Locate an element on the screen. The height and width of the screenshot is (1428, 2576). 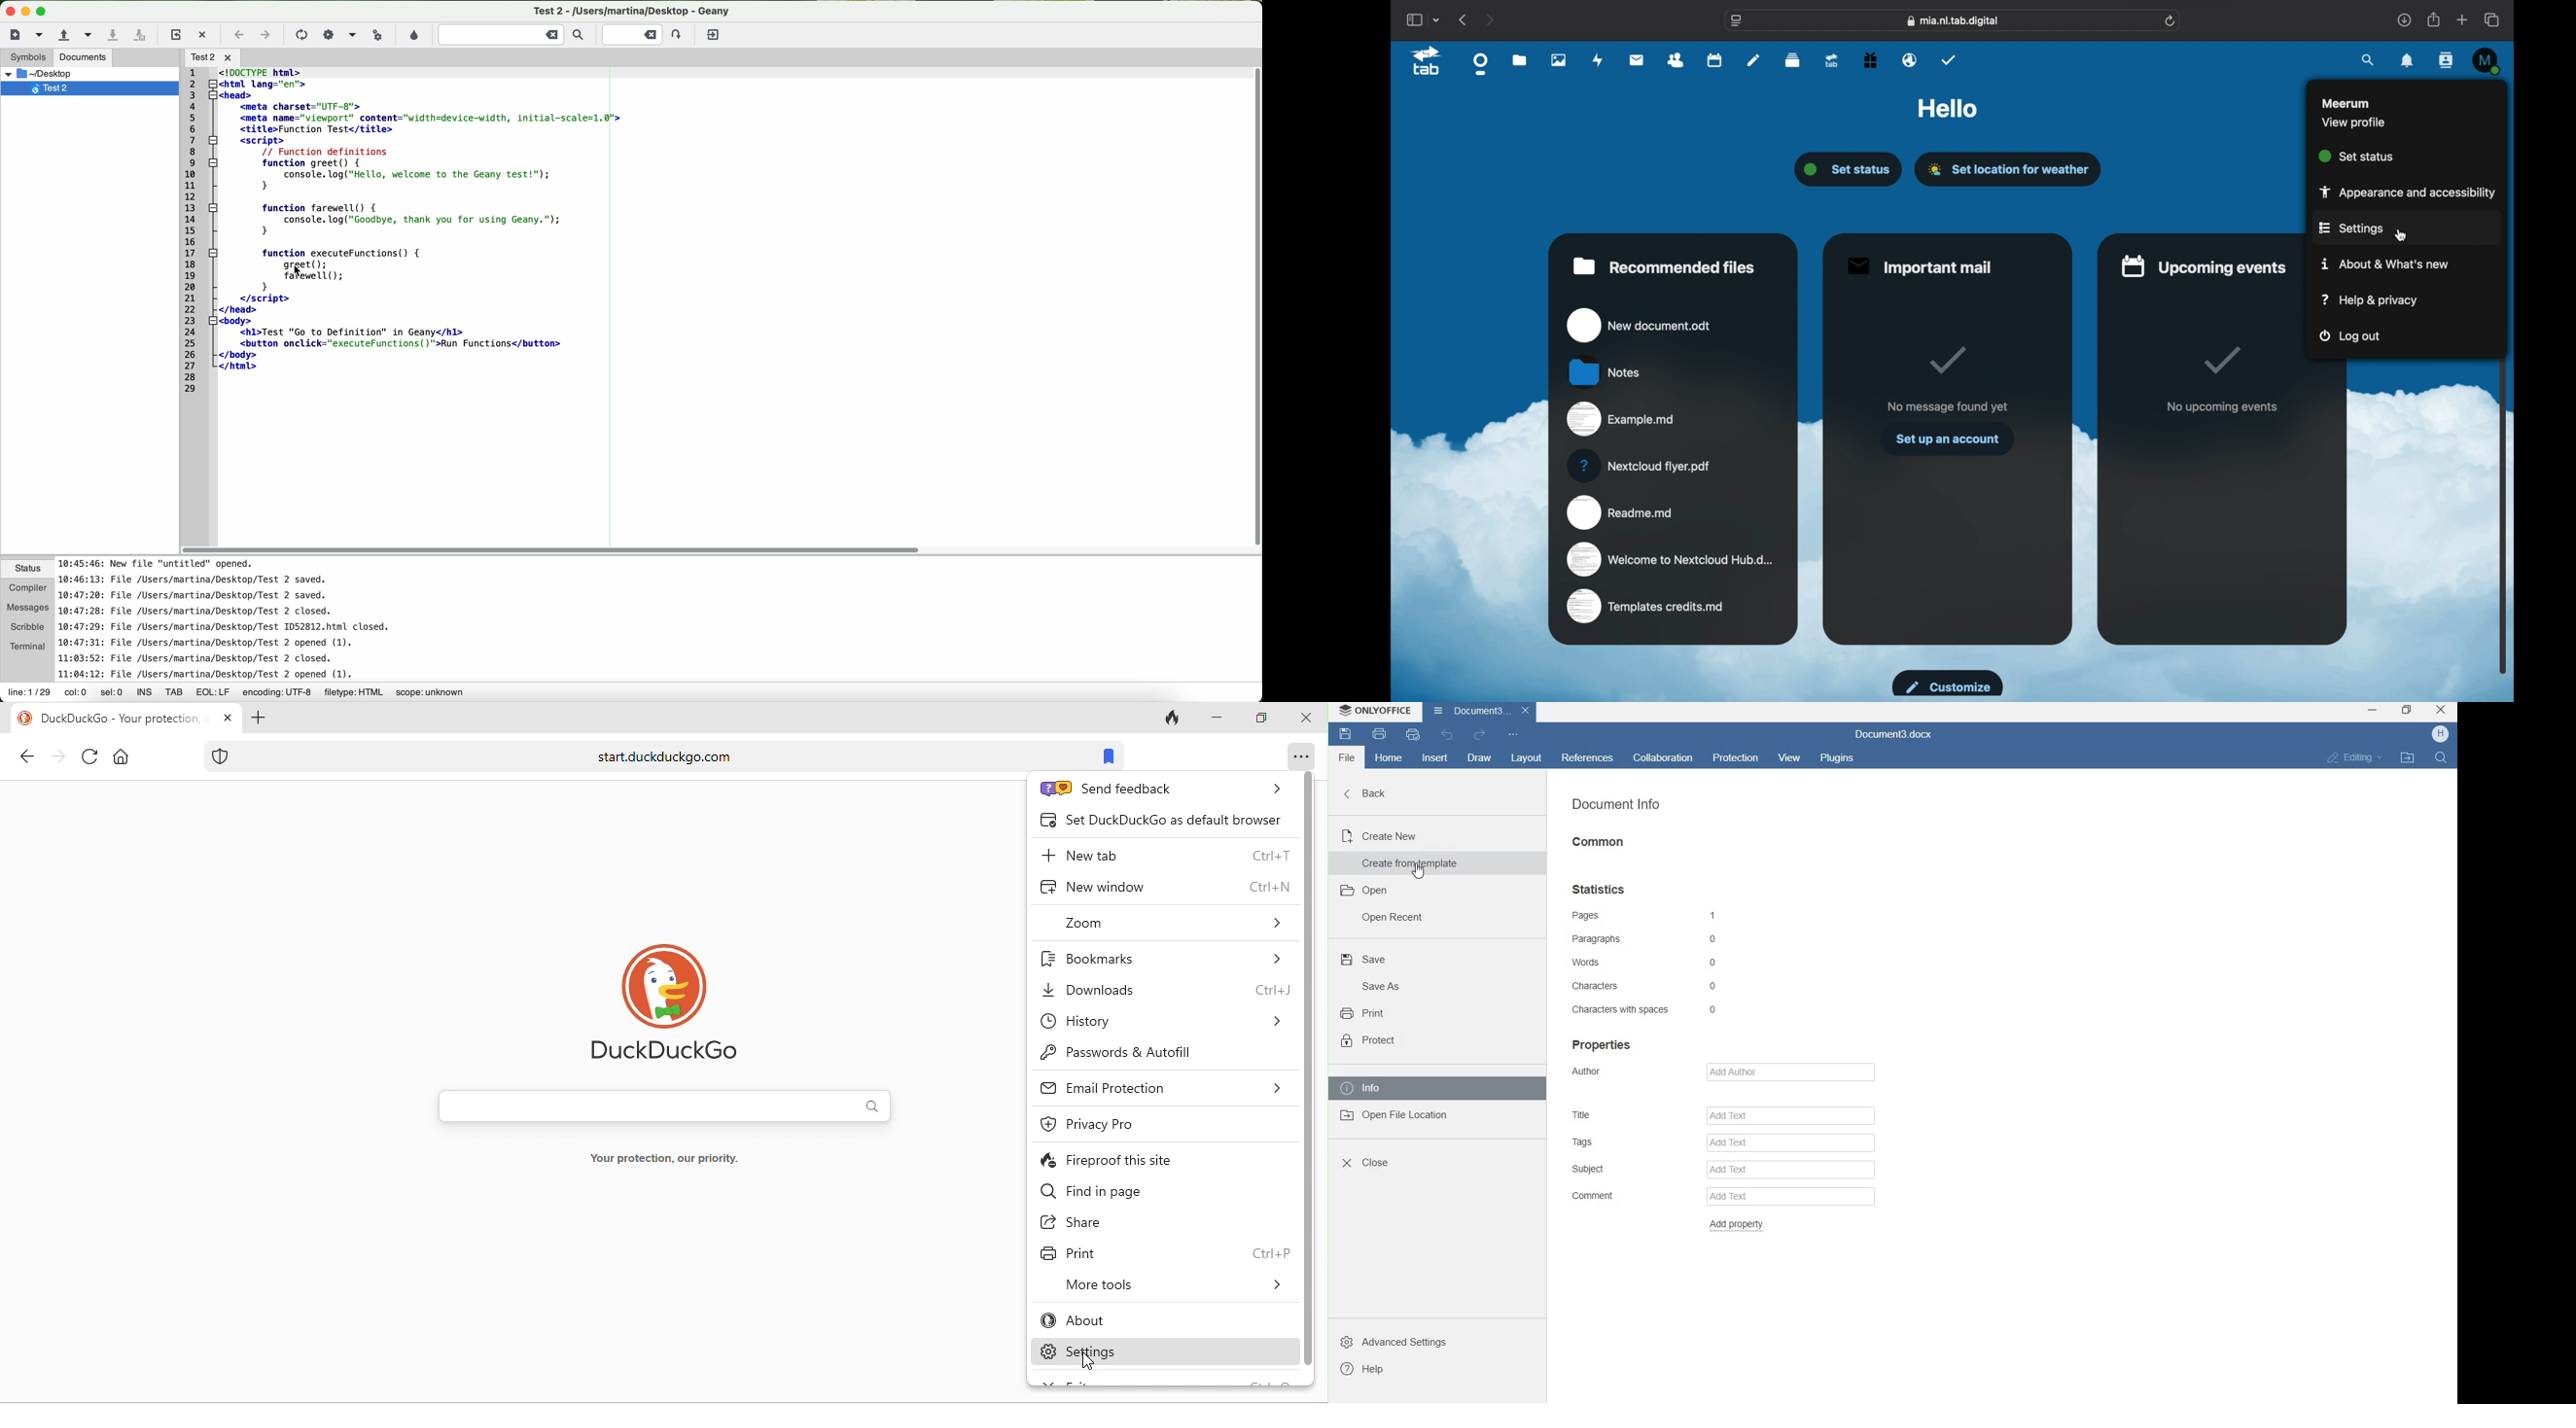
references is located at coordinates (1589, 759).